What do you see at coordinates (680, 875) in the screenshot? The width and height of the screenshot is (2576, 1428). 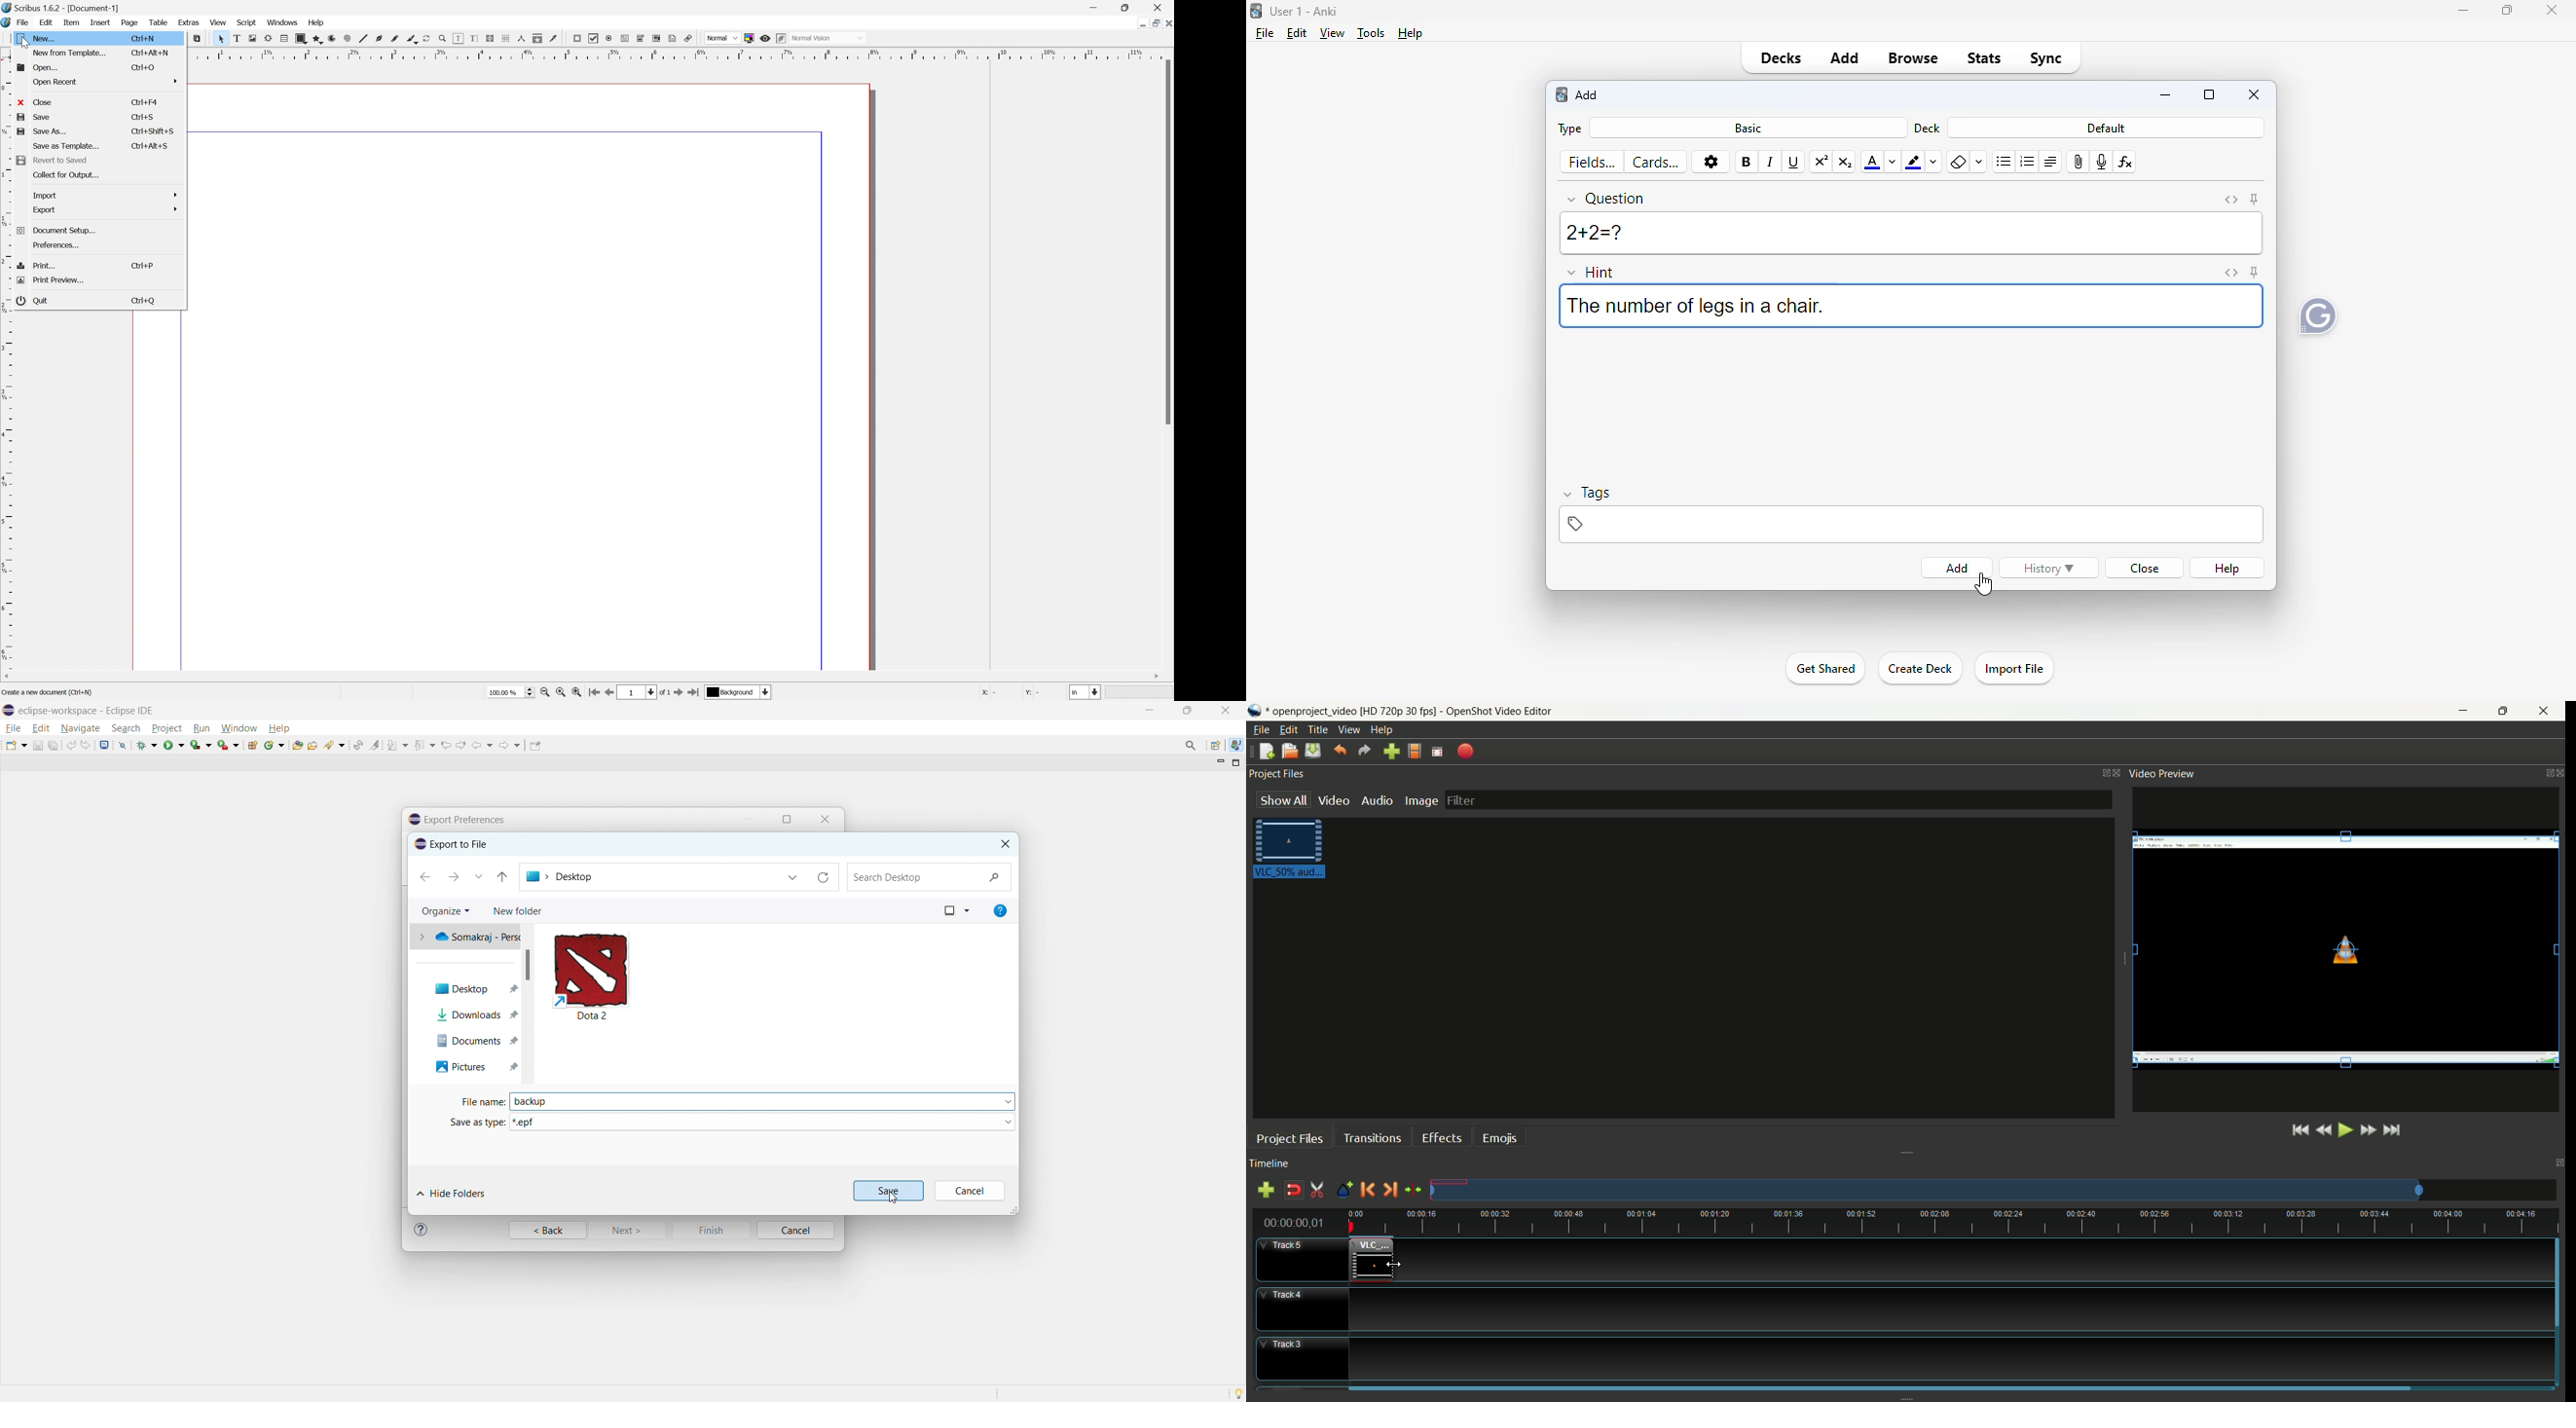 I see `Desktop` at bounding box center [680, 875].